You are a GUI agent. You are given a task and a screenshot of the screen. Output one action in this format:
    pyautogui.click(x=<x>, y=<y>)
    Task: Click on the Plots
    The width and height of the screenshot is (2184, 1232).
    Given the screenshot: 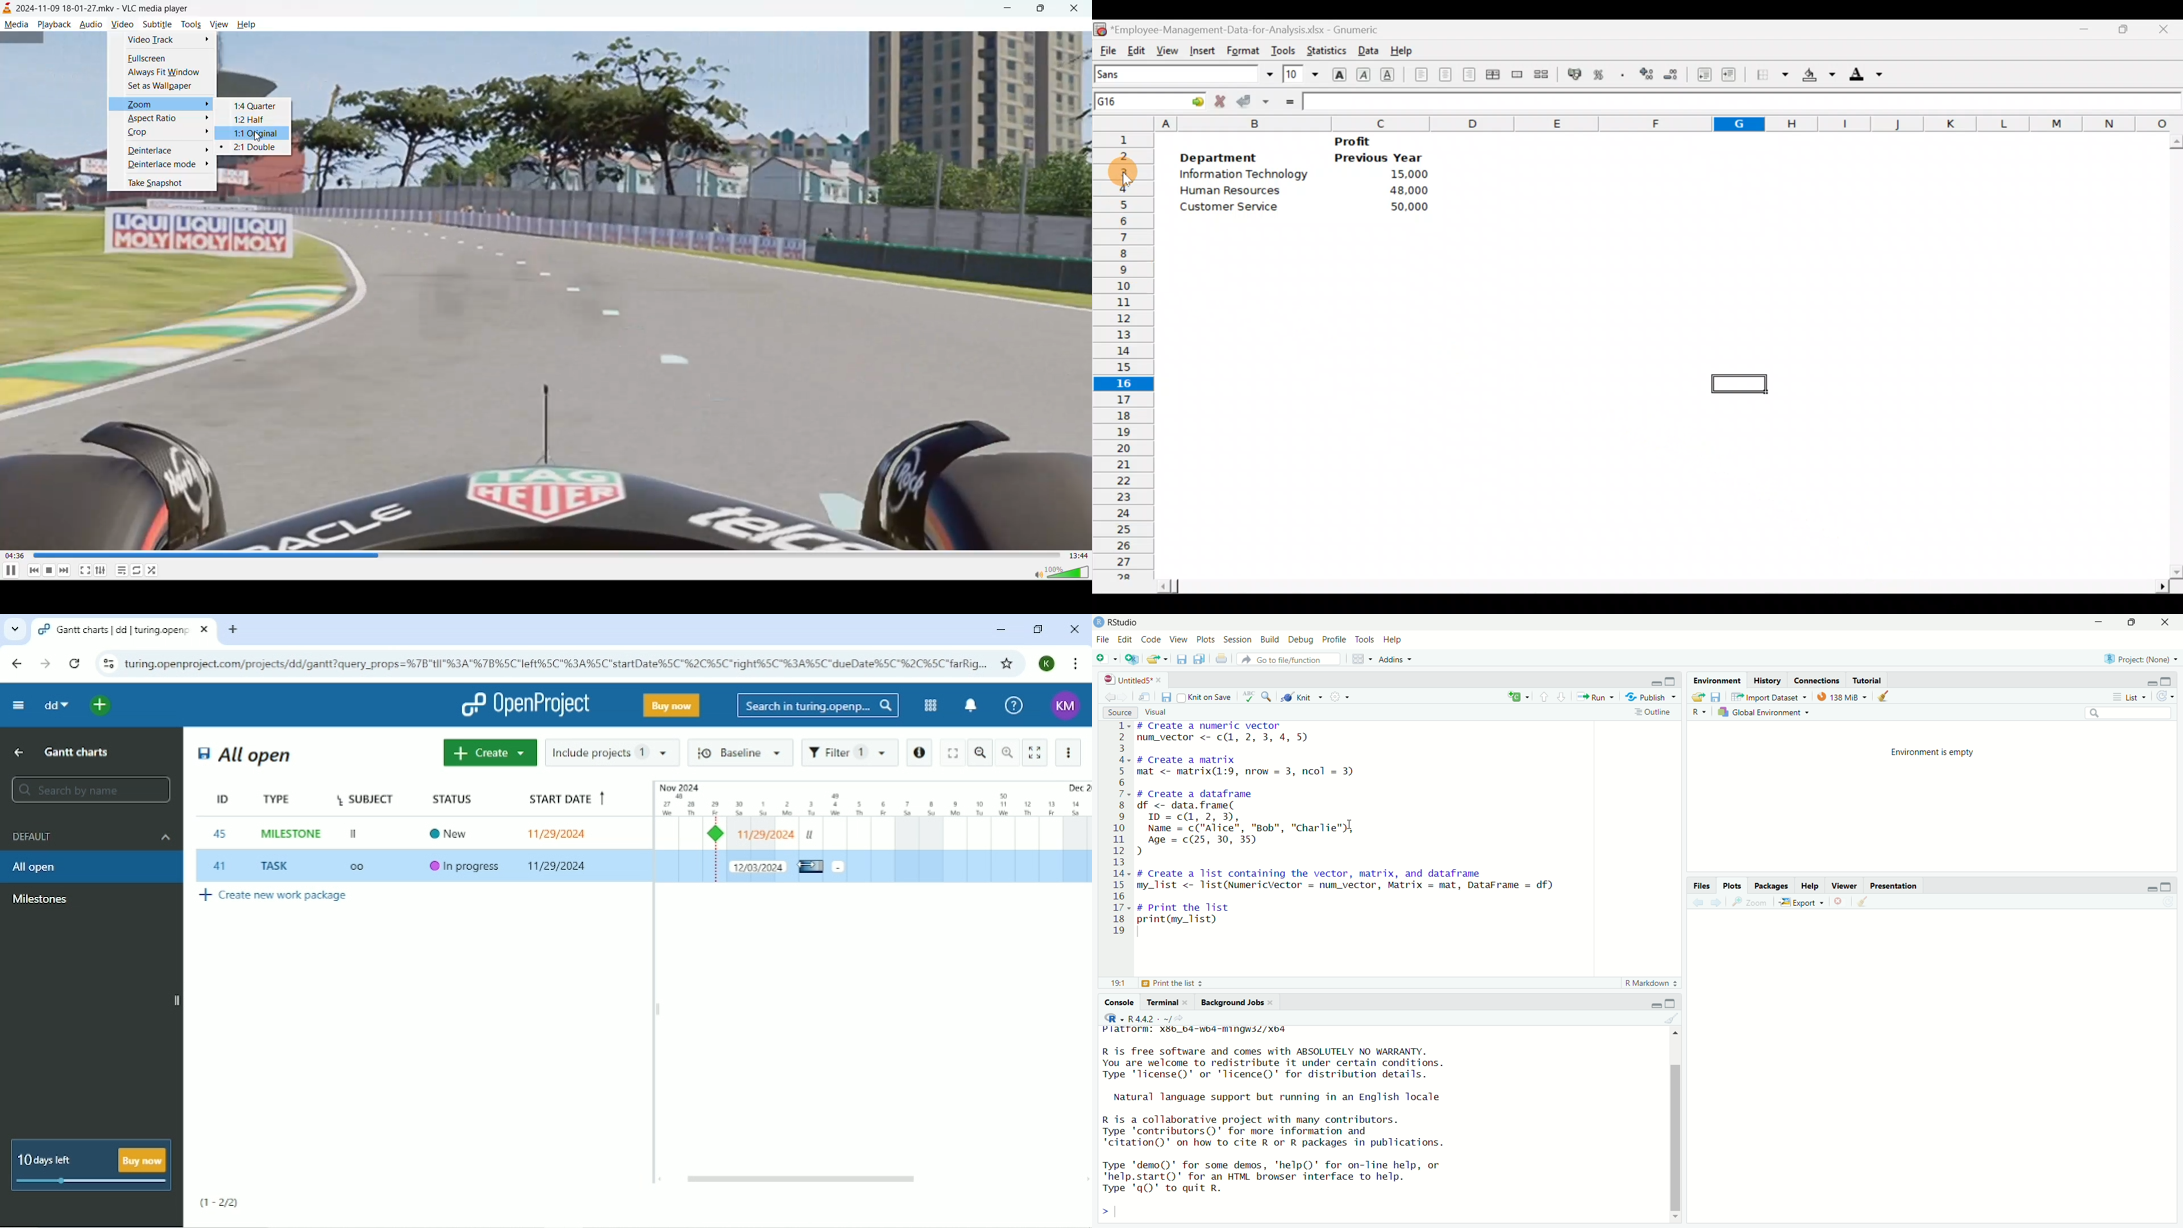 What is the action you would take?
    pyautogui.click(x=1206, y=640)
    